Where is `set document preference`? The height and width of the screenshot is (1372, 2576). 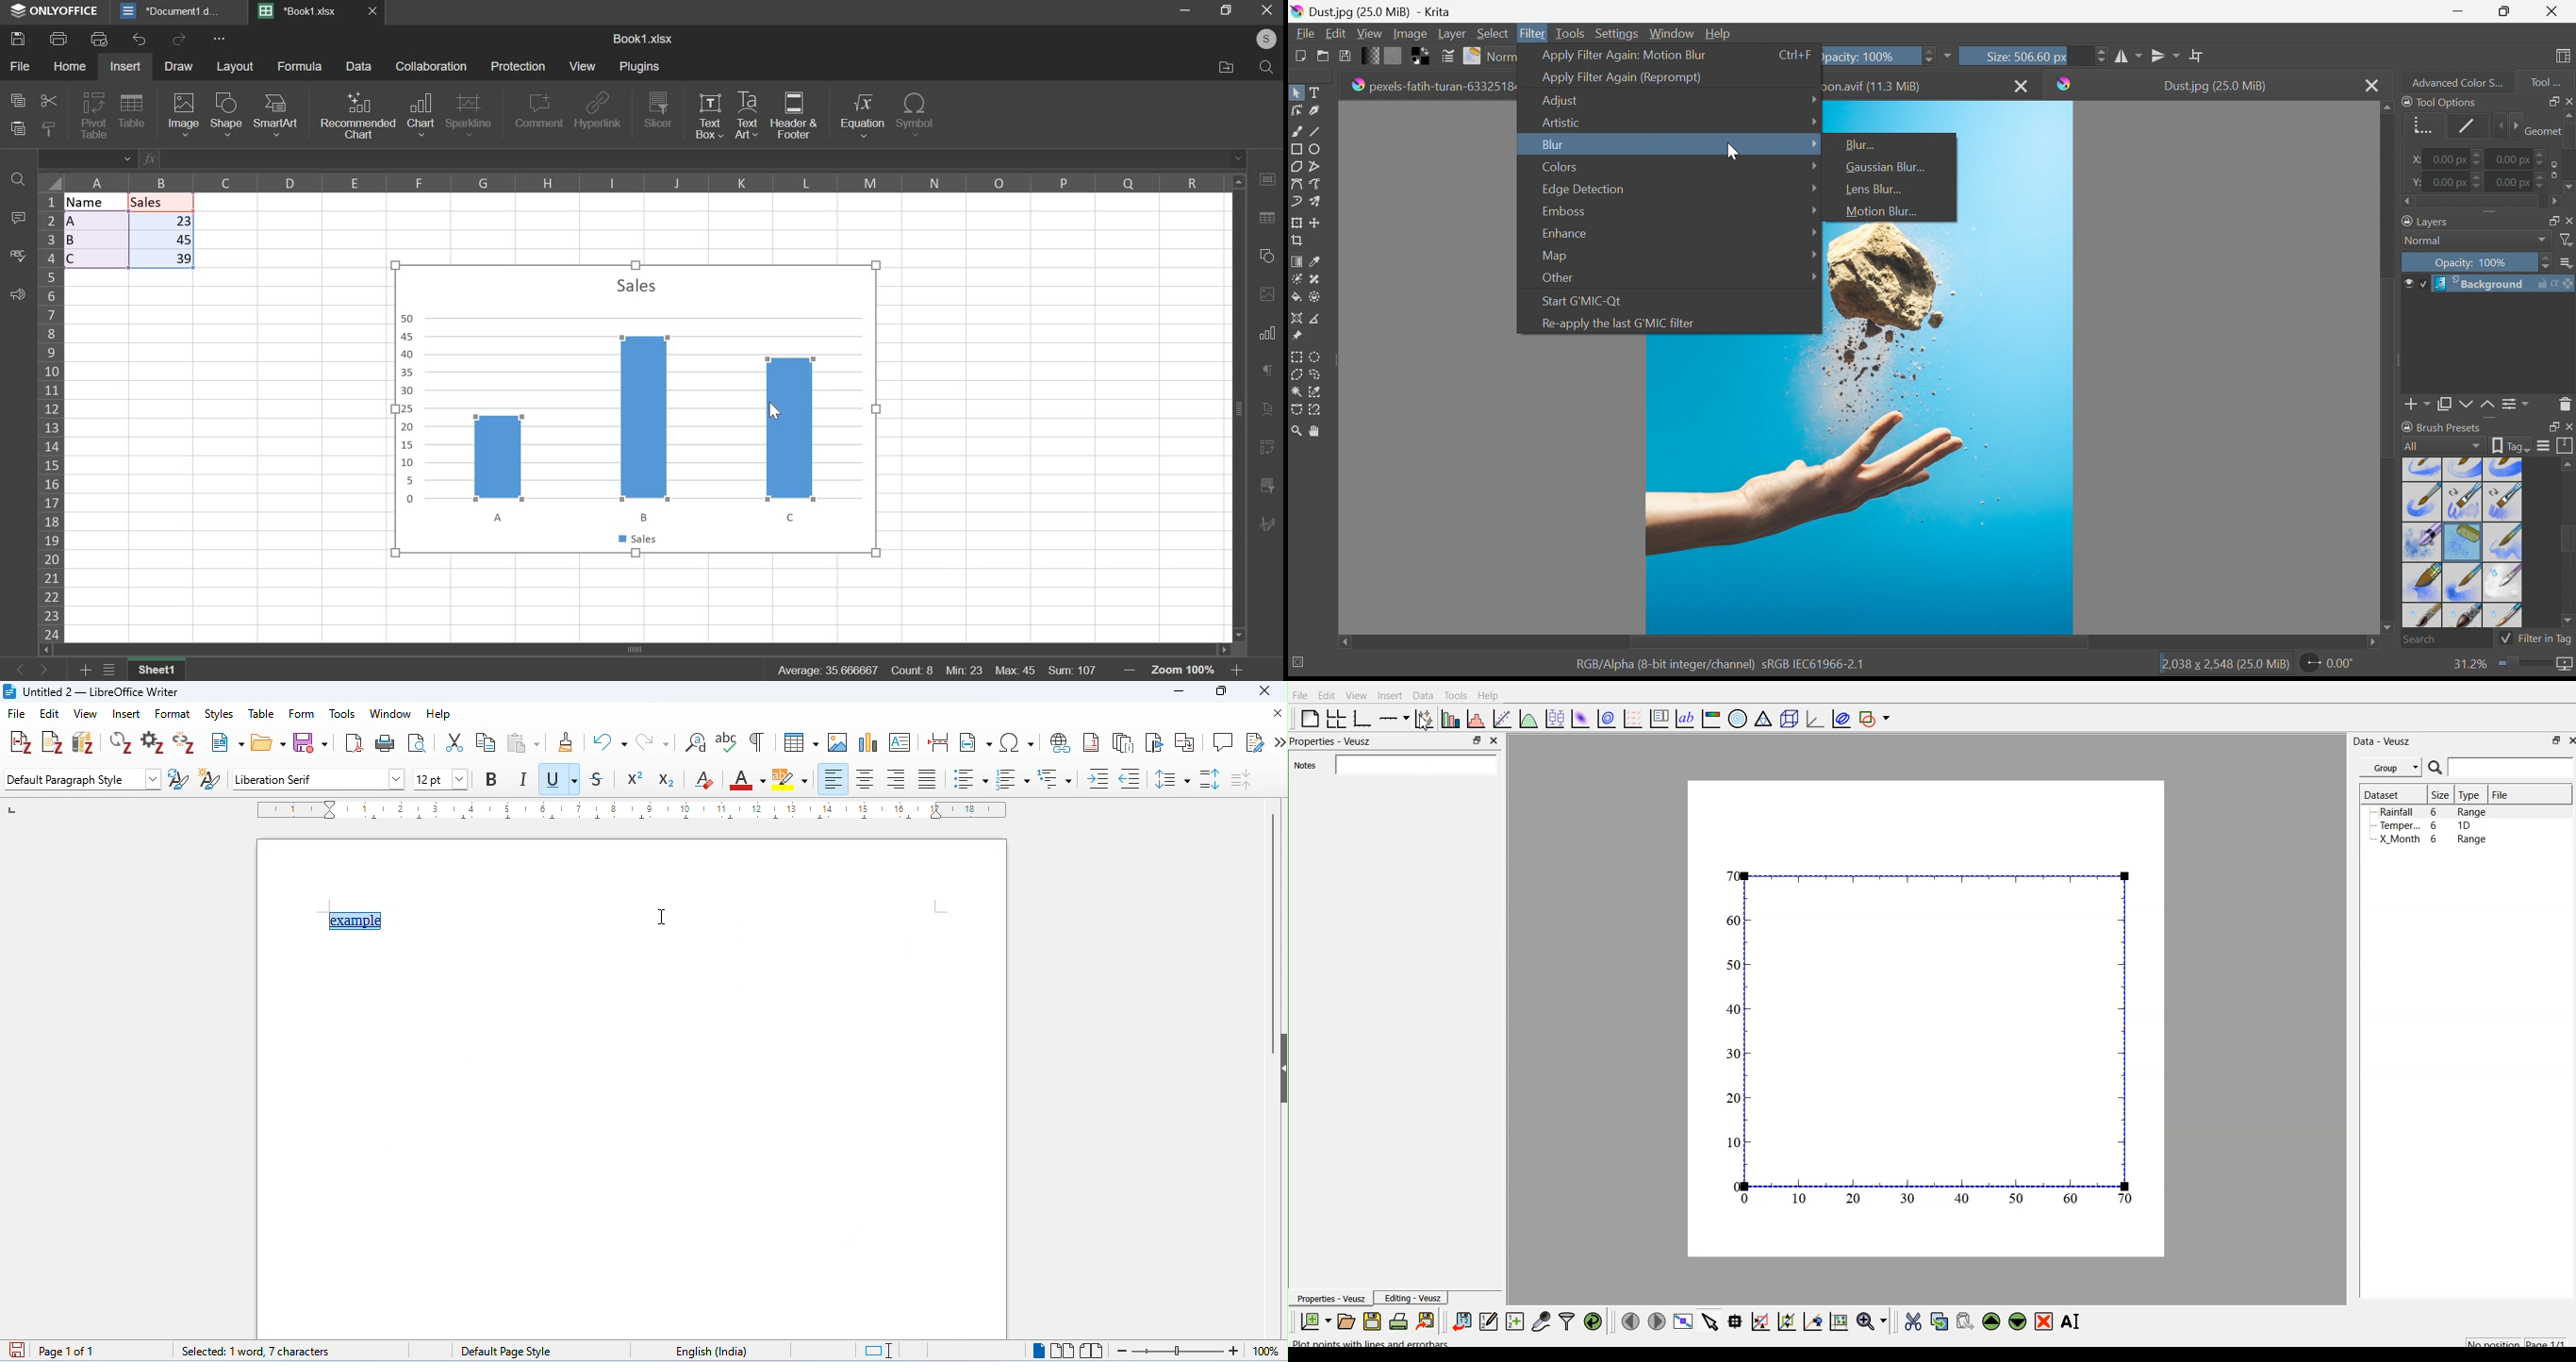
set document preference is located at coordinates (155, 742).